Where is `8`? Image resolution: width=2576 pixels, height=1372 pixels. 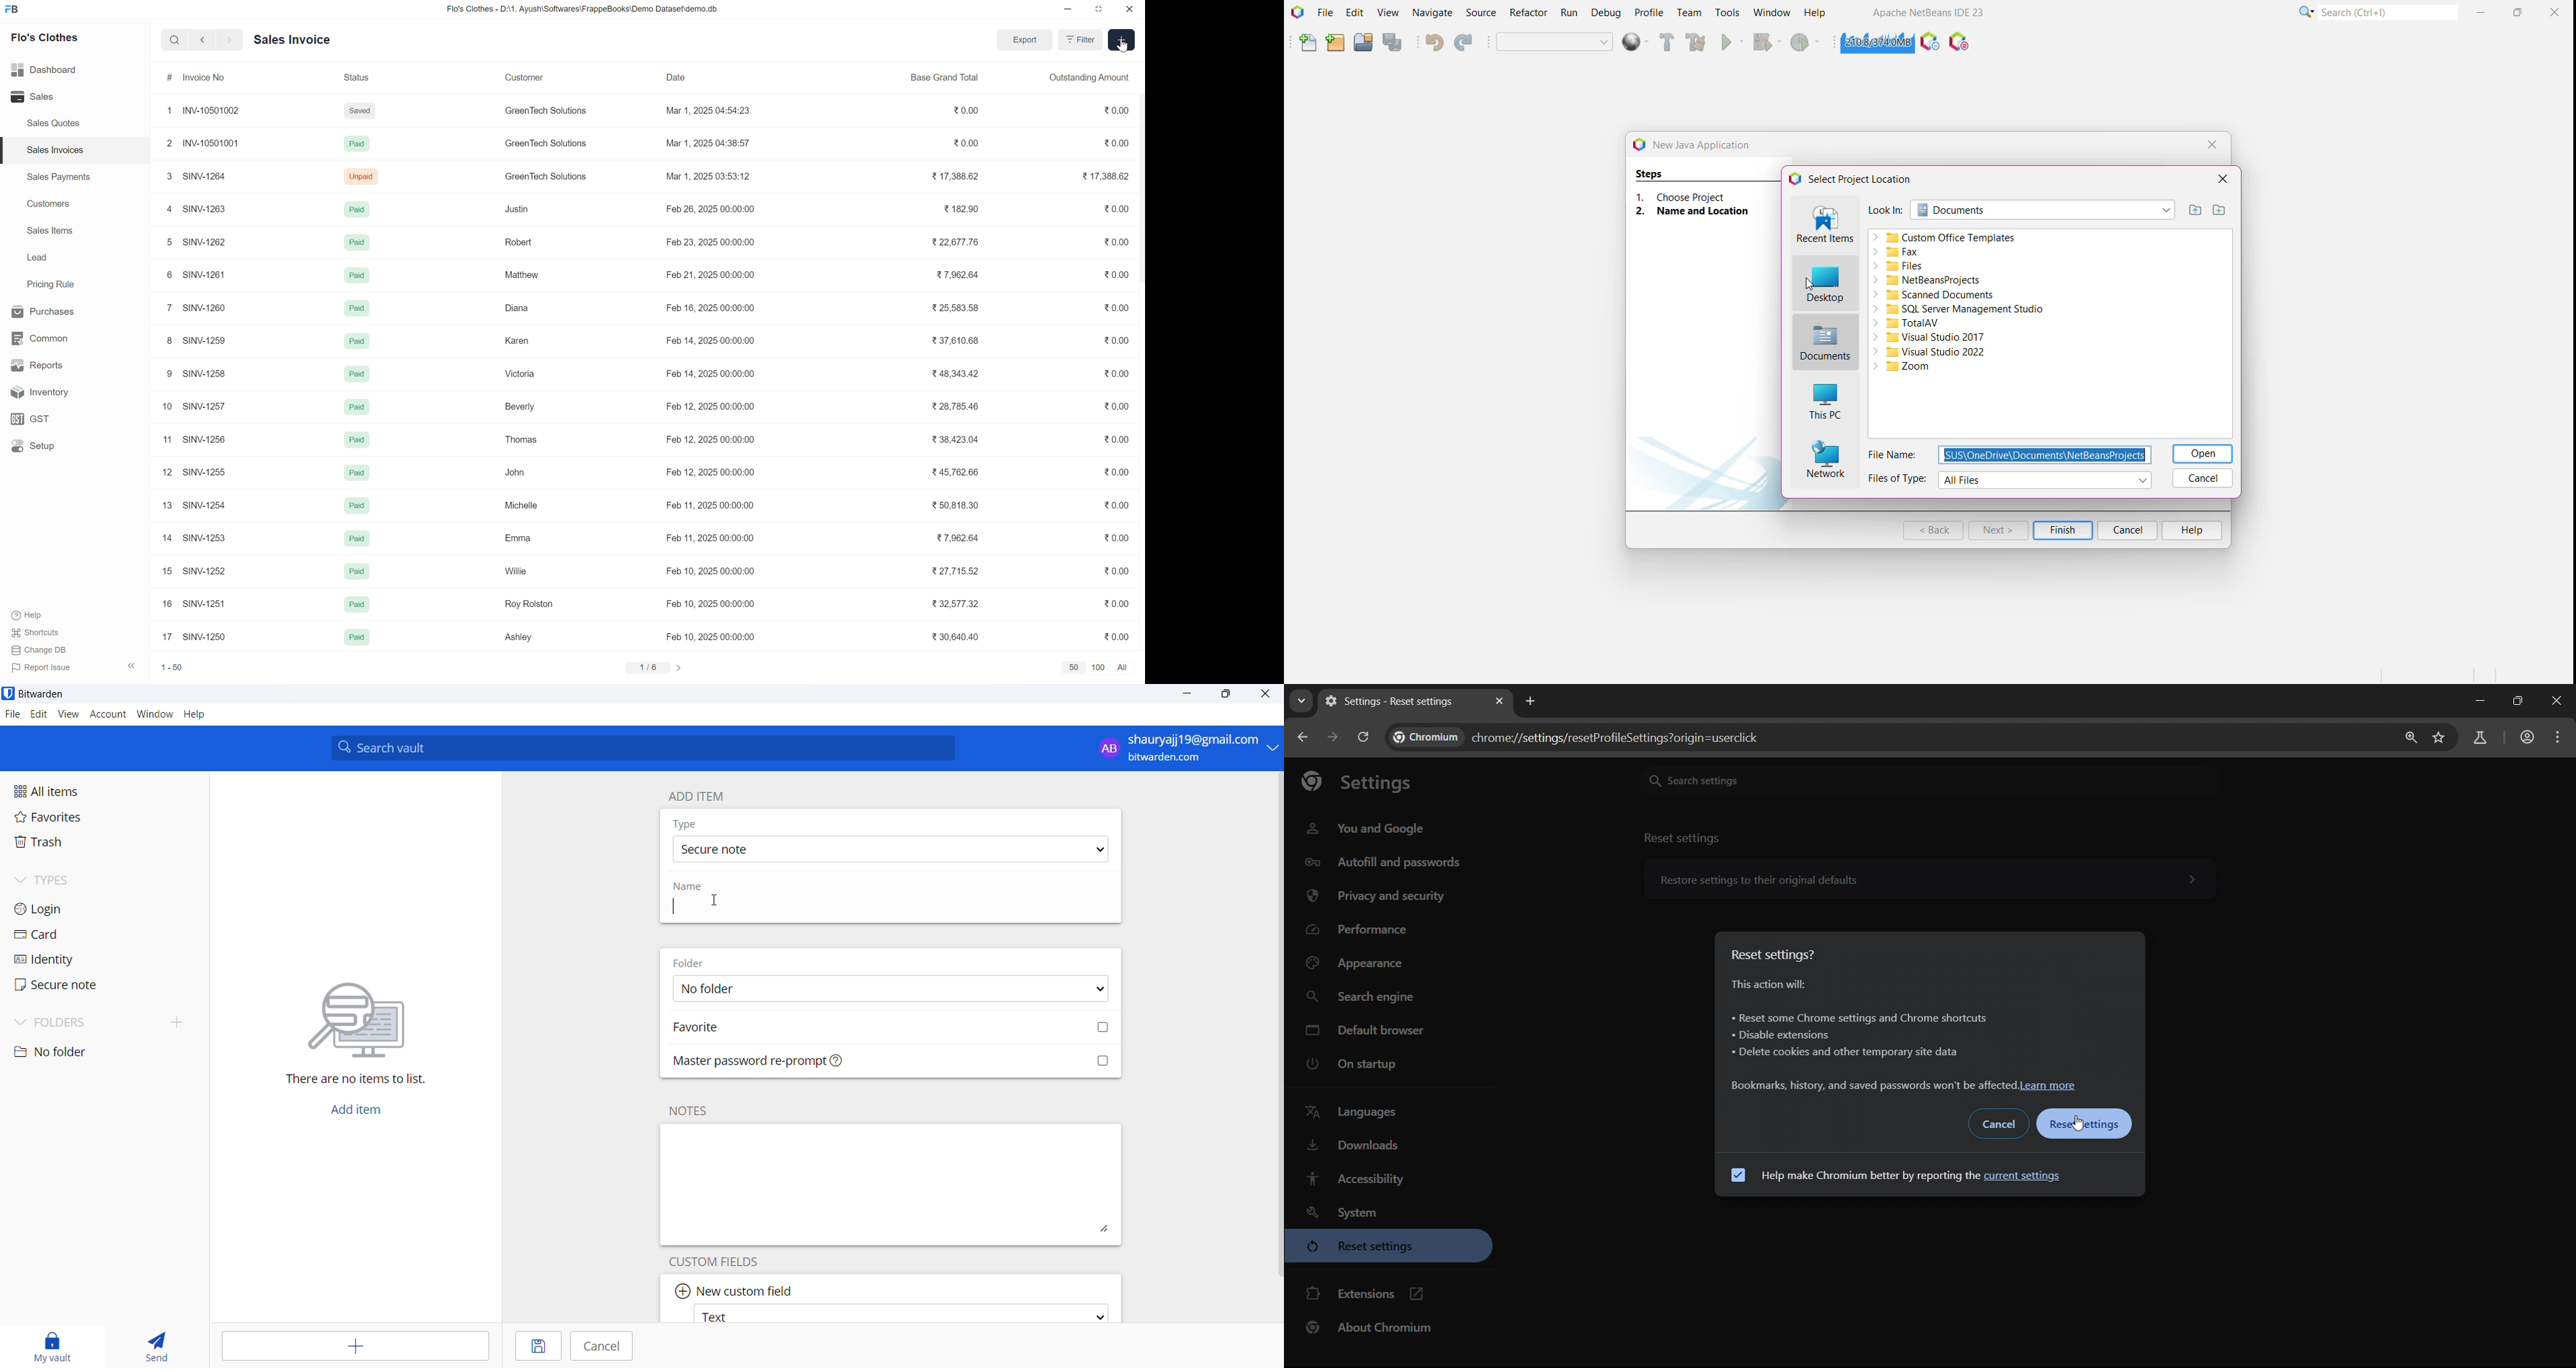
8 is located at coordinates (168, 342).